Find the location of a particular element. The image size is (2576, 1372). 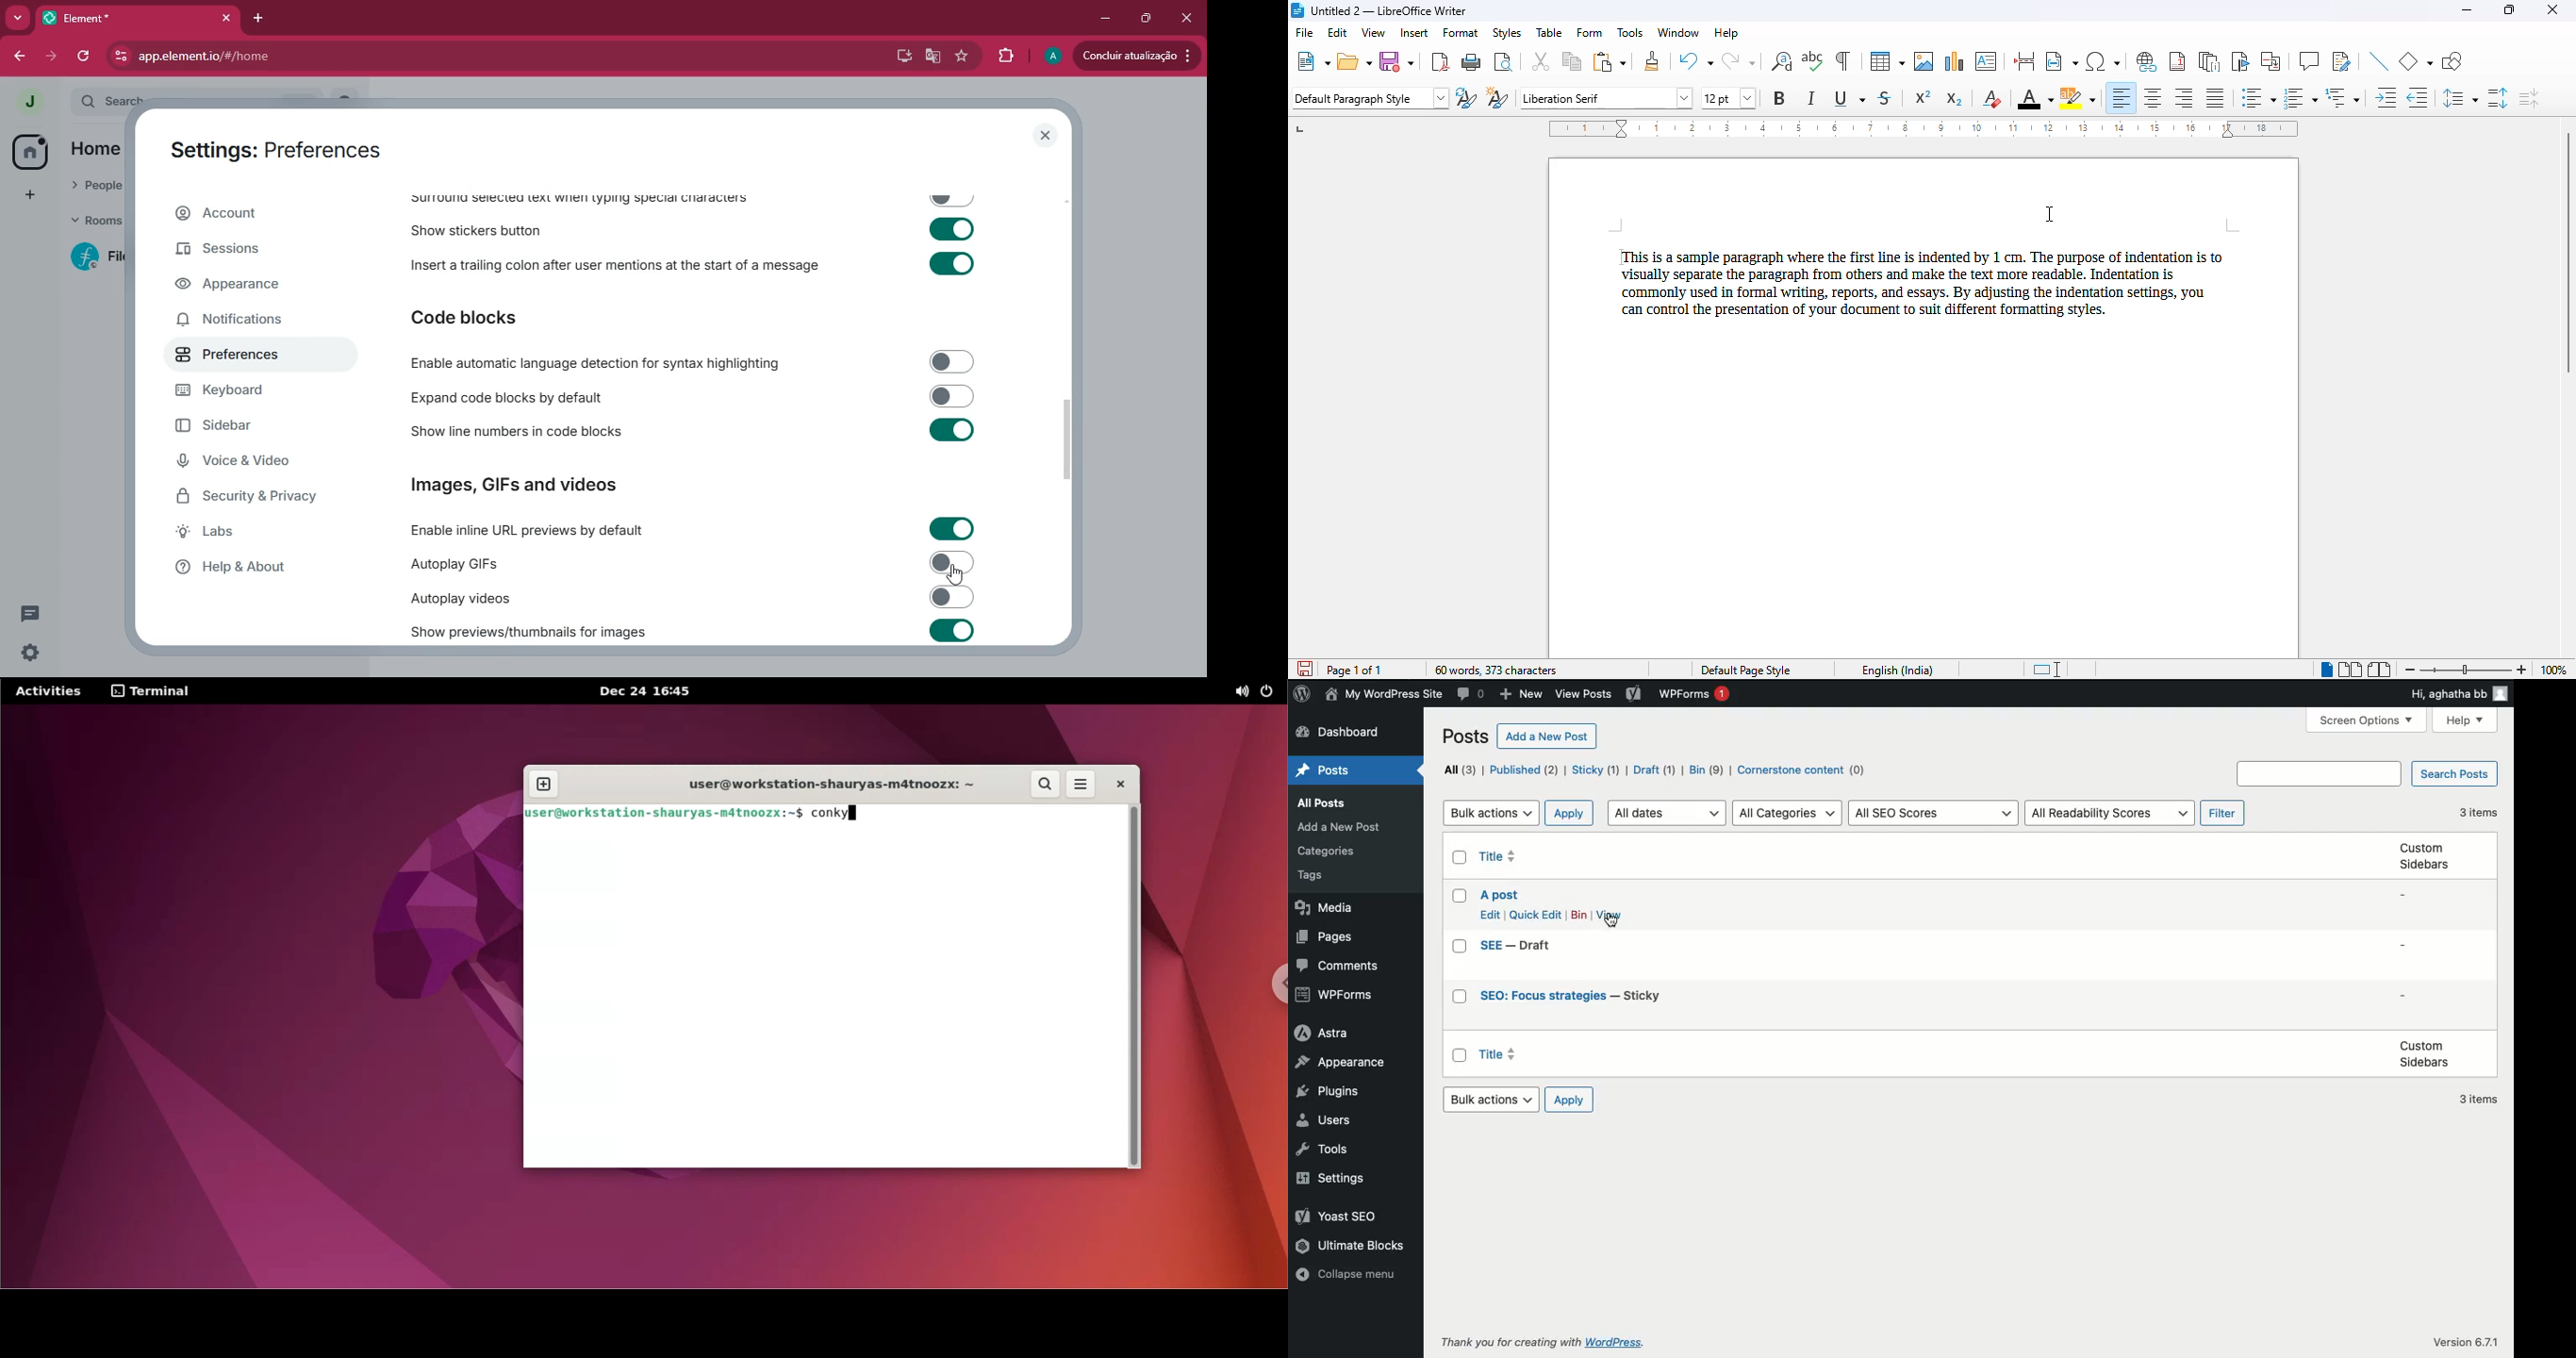

standard selection is located at coordinates (2050, 669).